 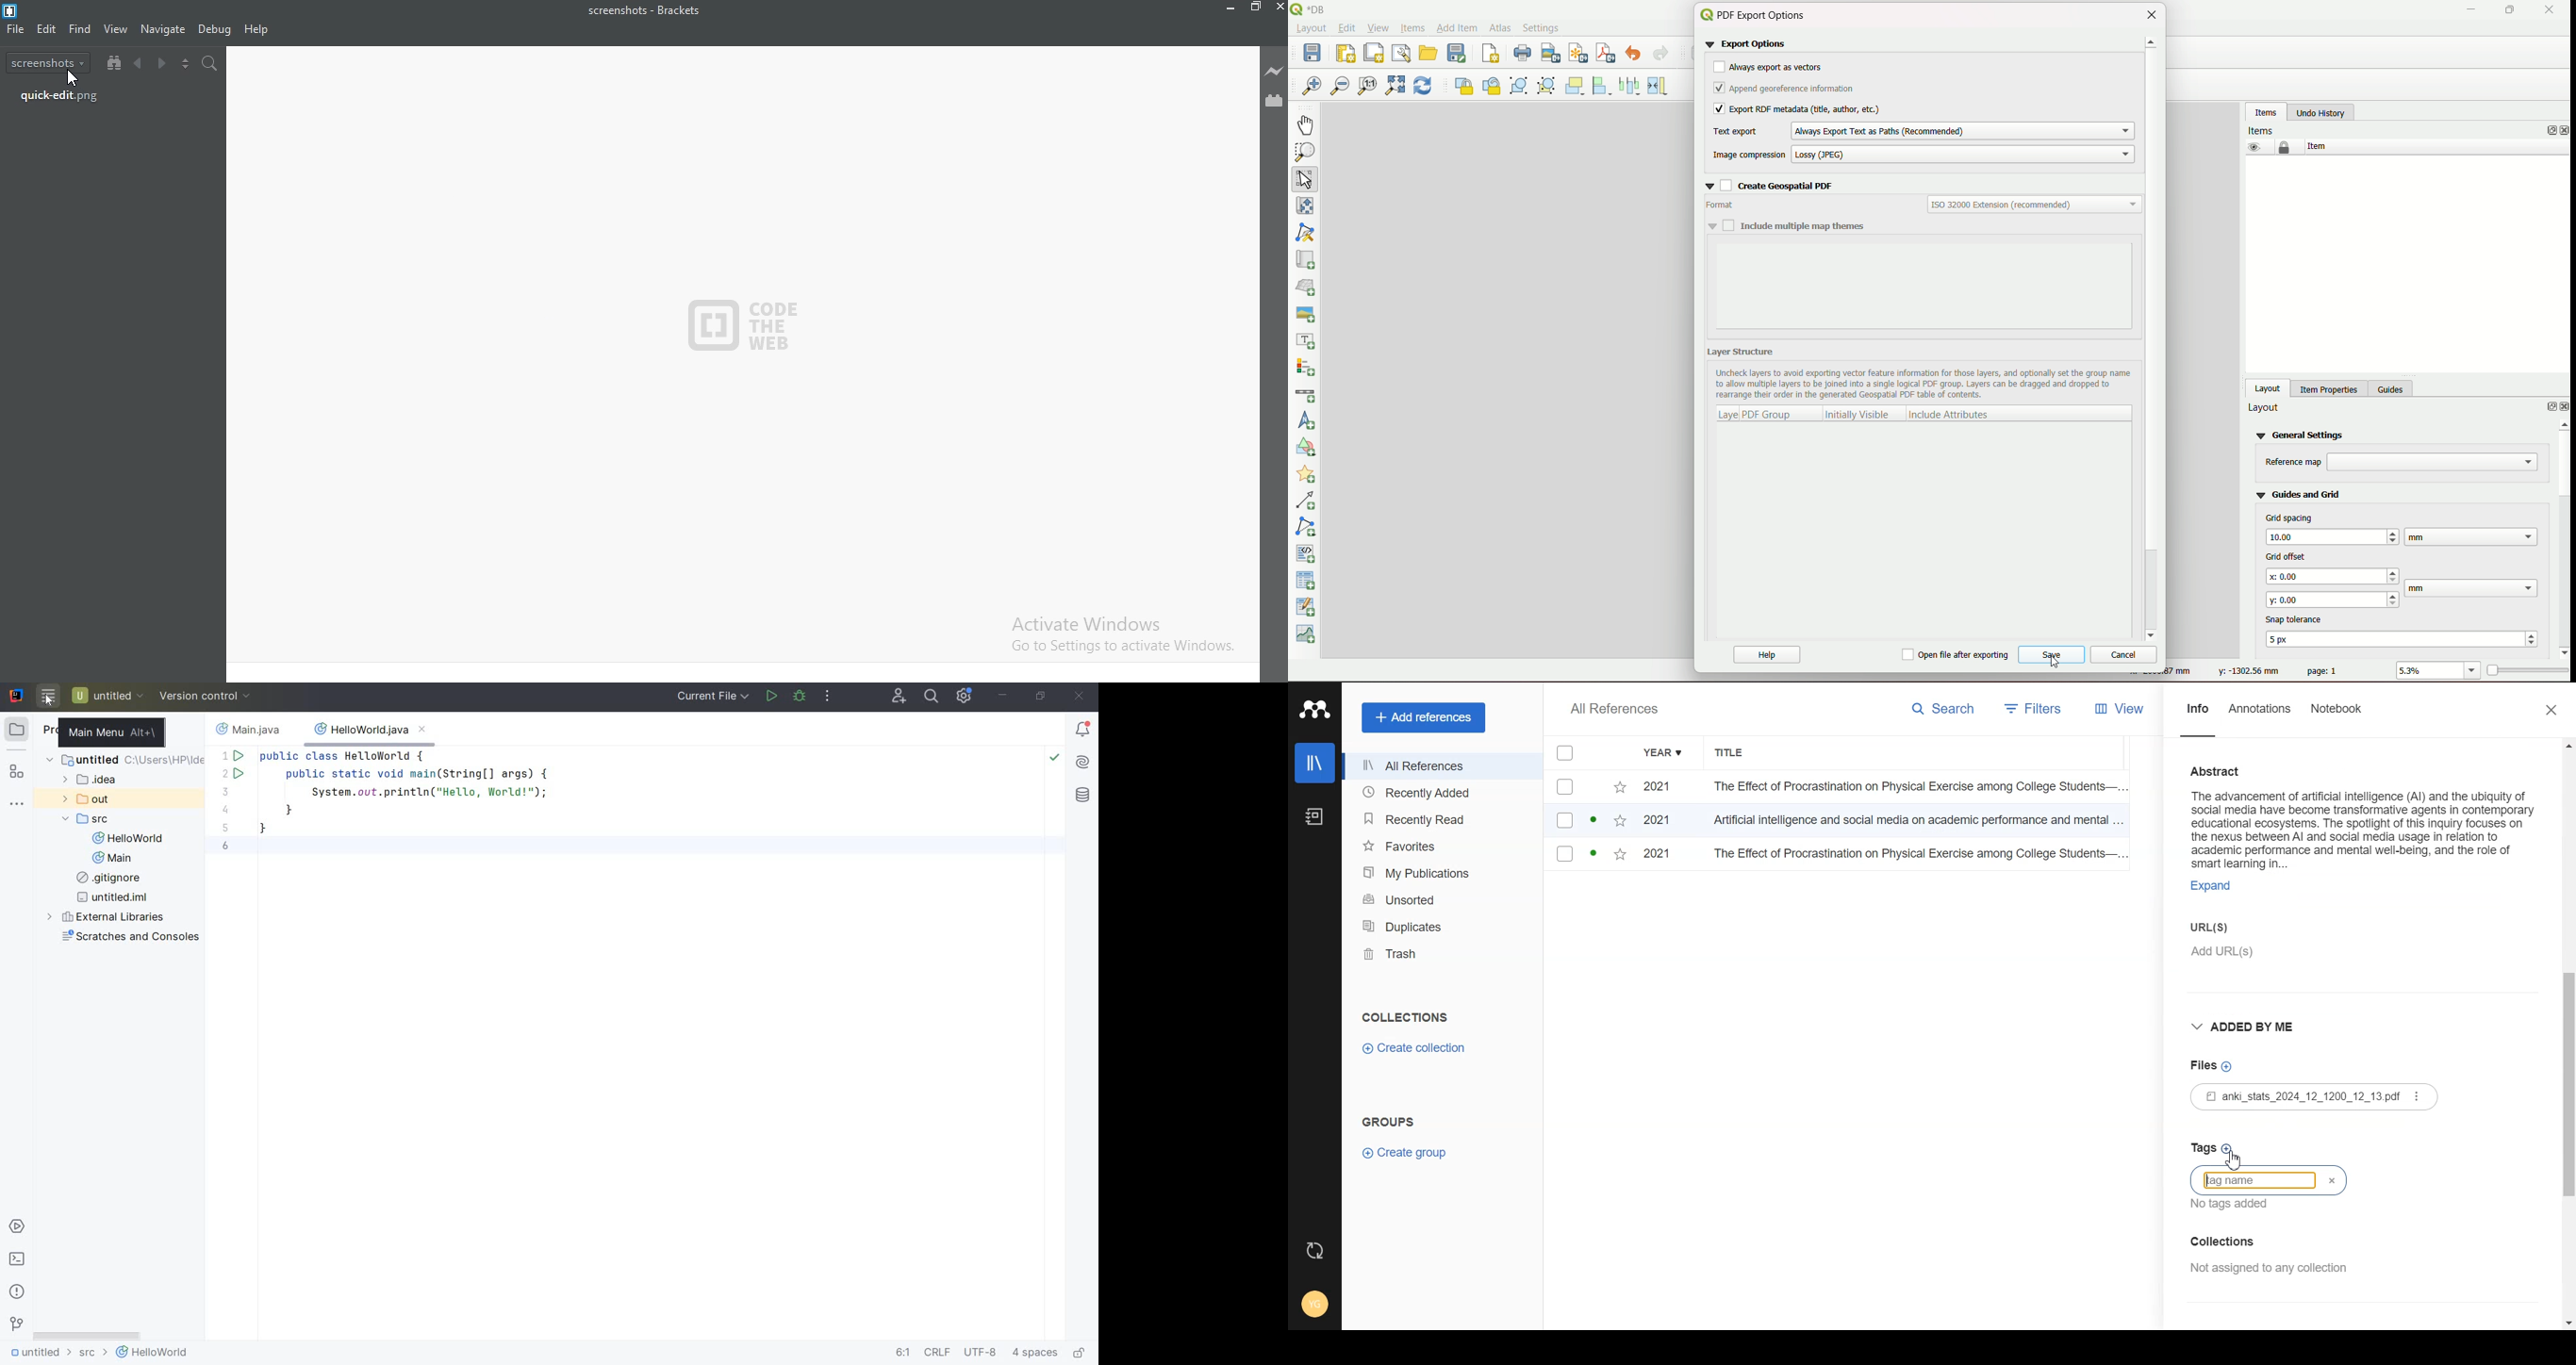 What do you see at coordinates (1314, 817) in the screenshot?
I see `Notebook` at bounding box center [1314, 817].